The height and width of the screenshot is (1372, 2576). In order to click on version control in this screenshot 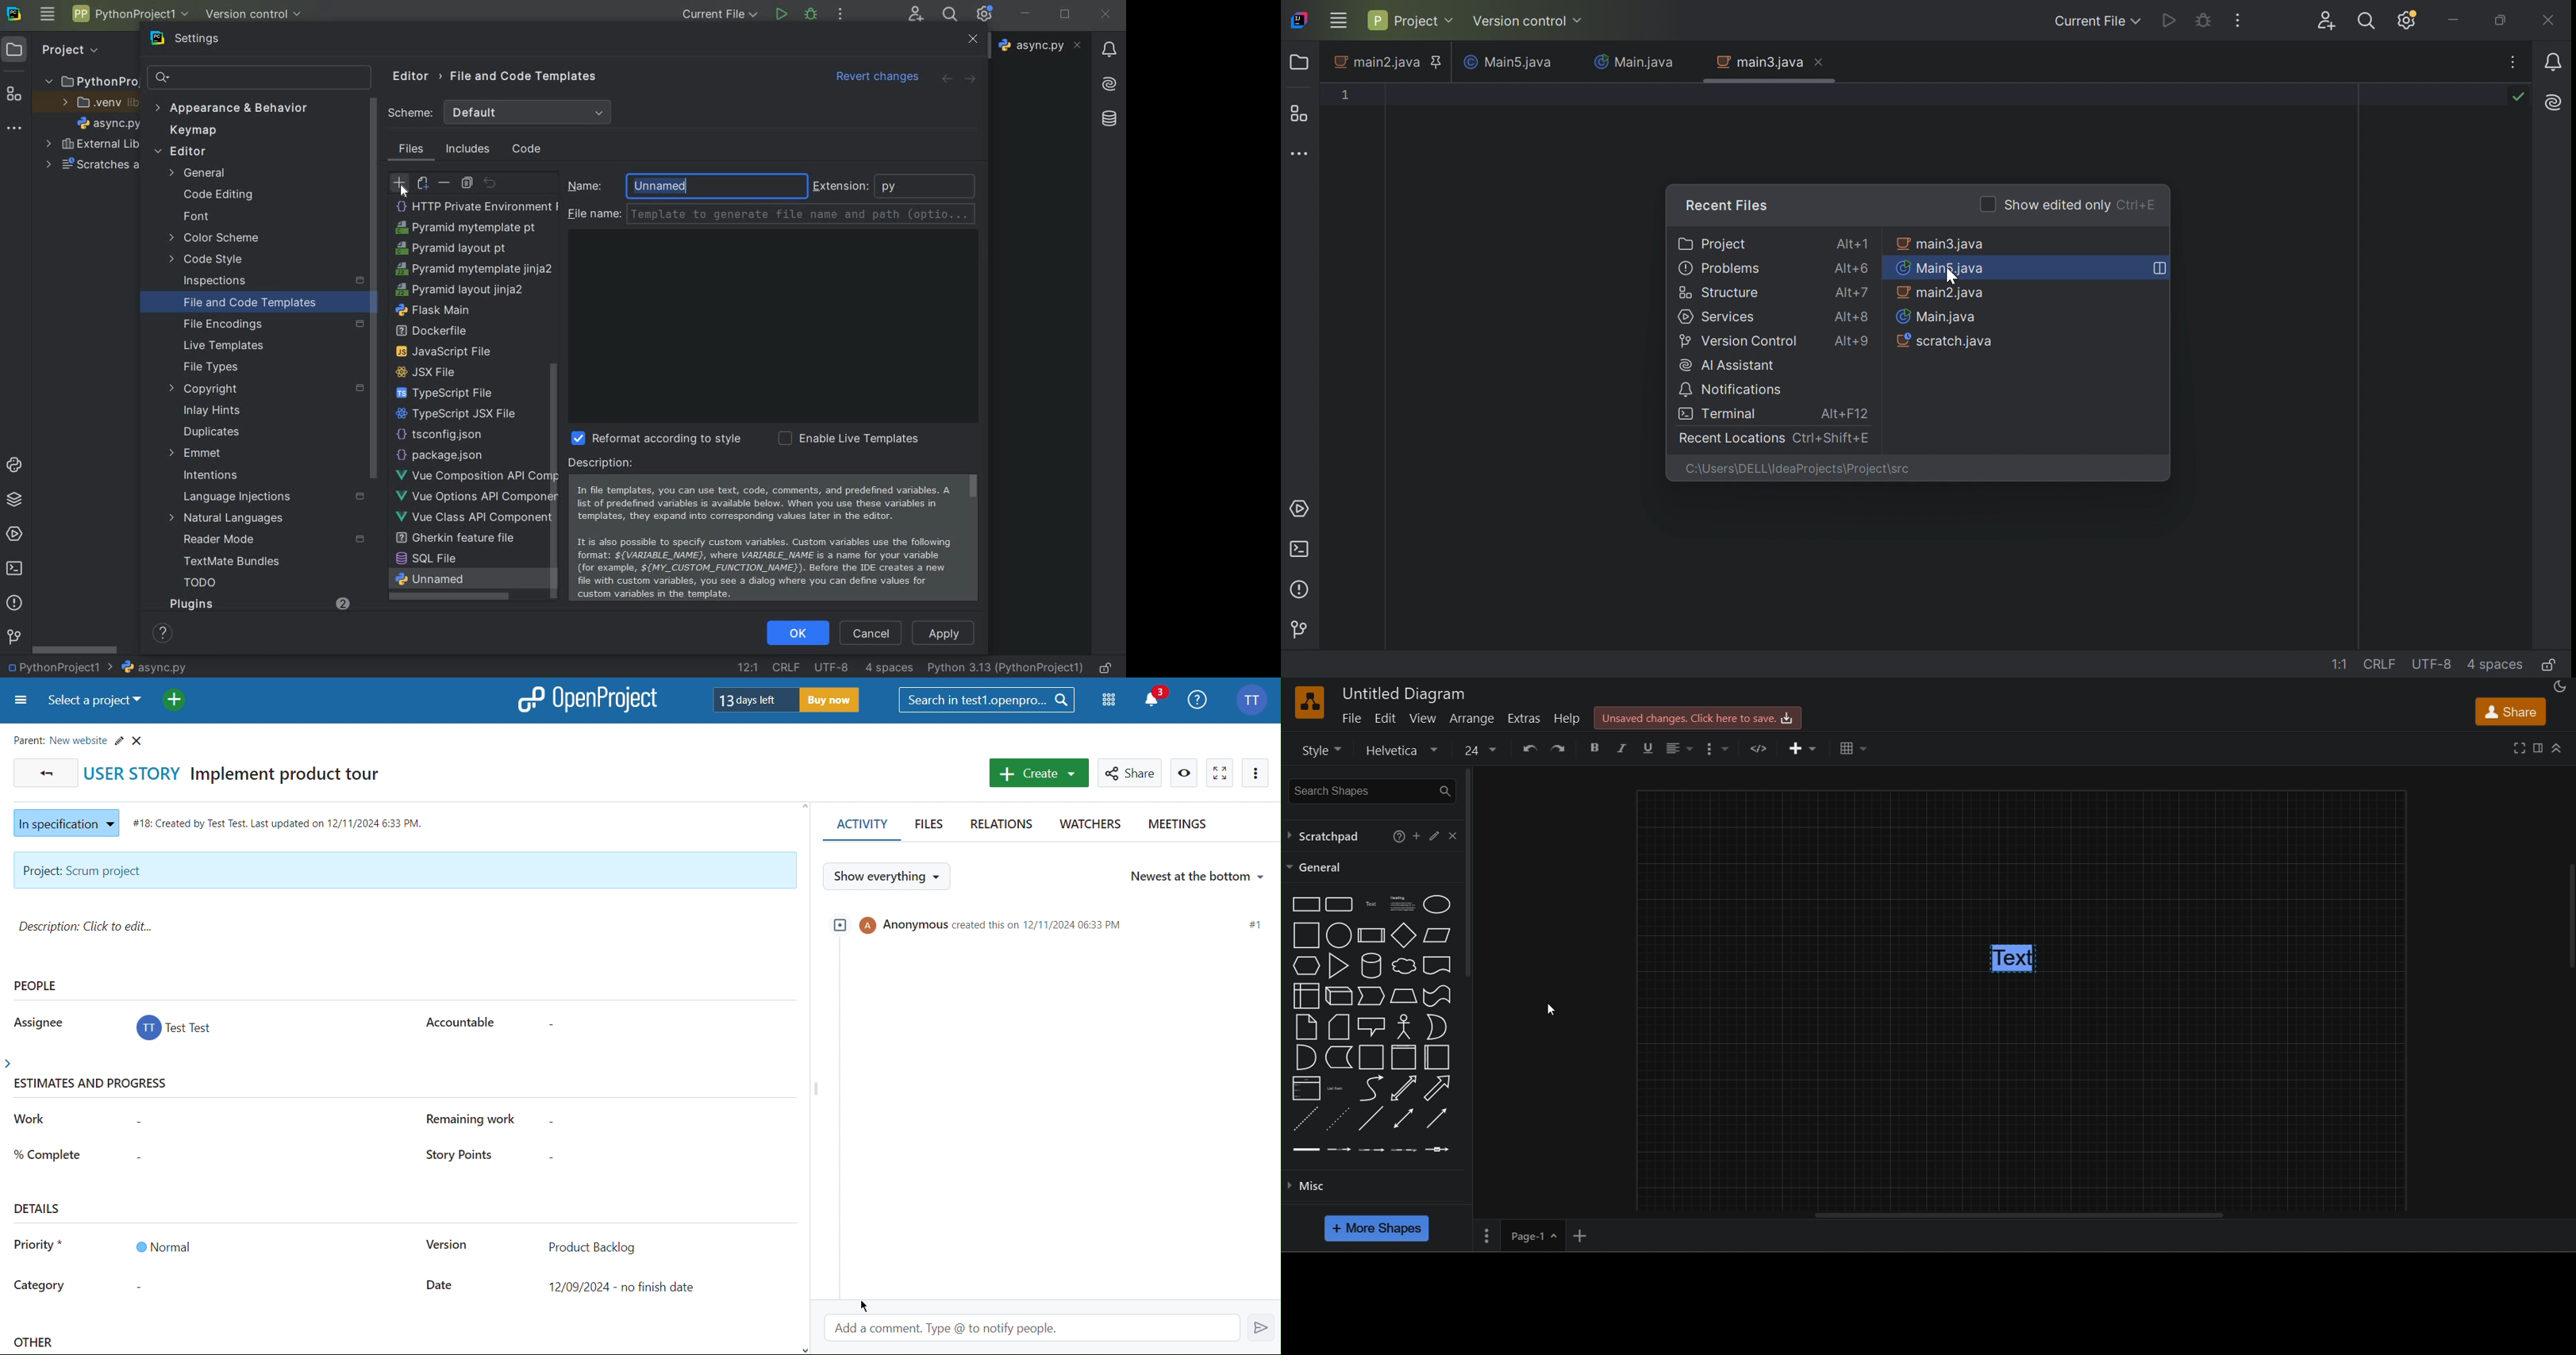, I will do `click(14, 635)`.